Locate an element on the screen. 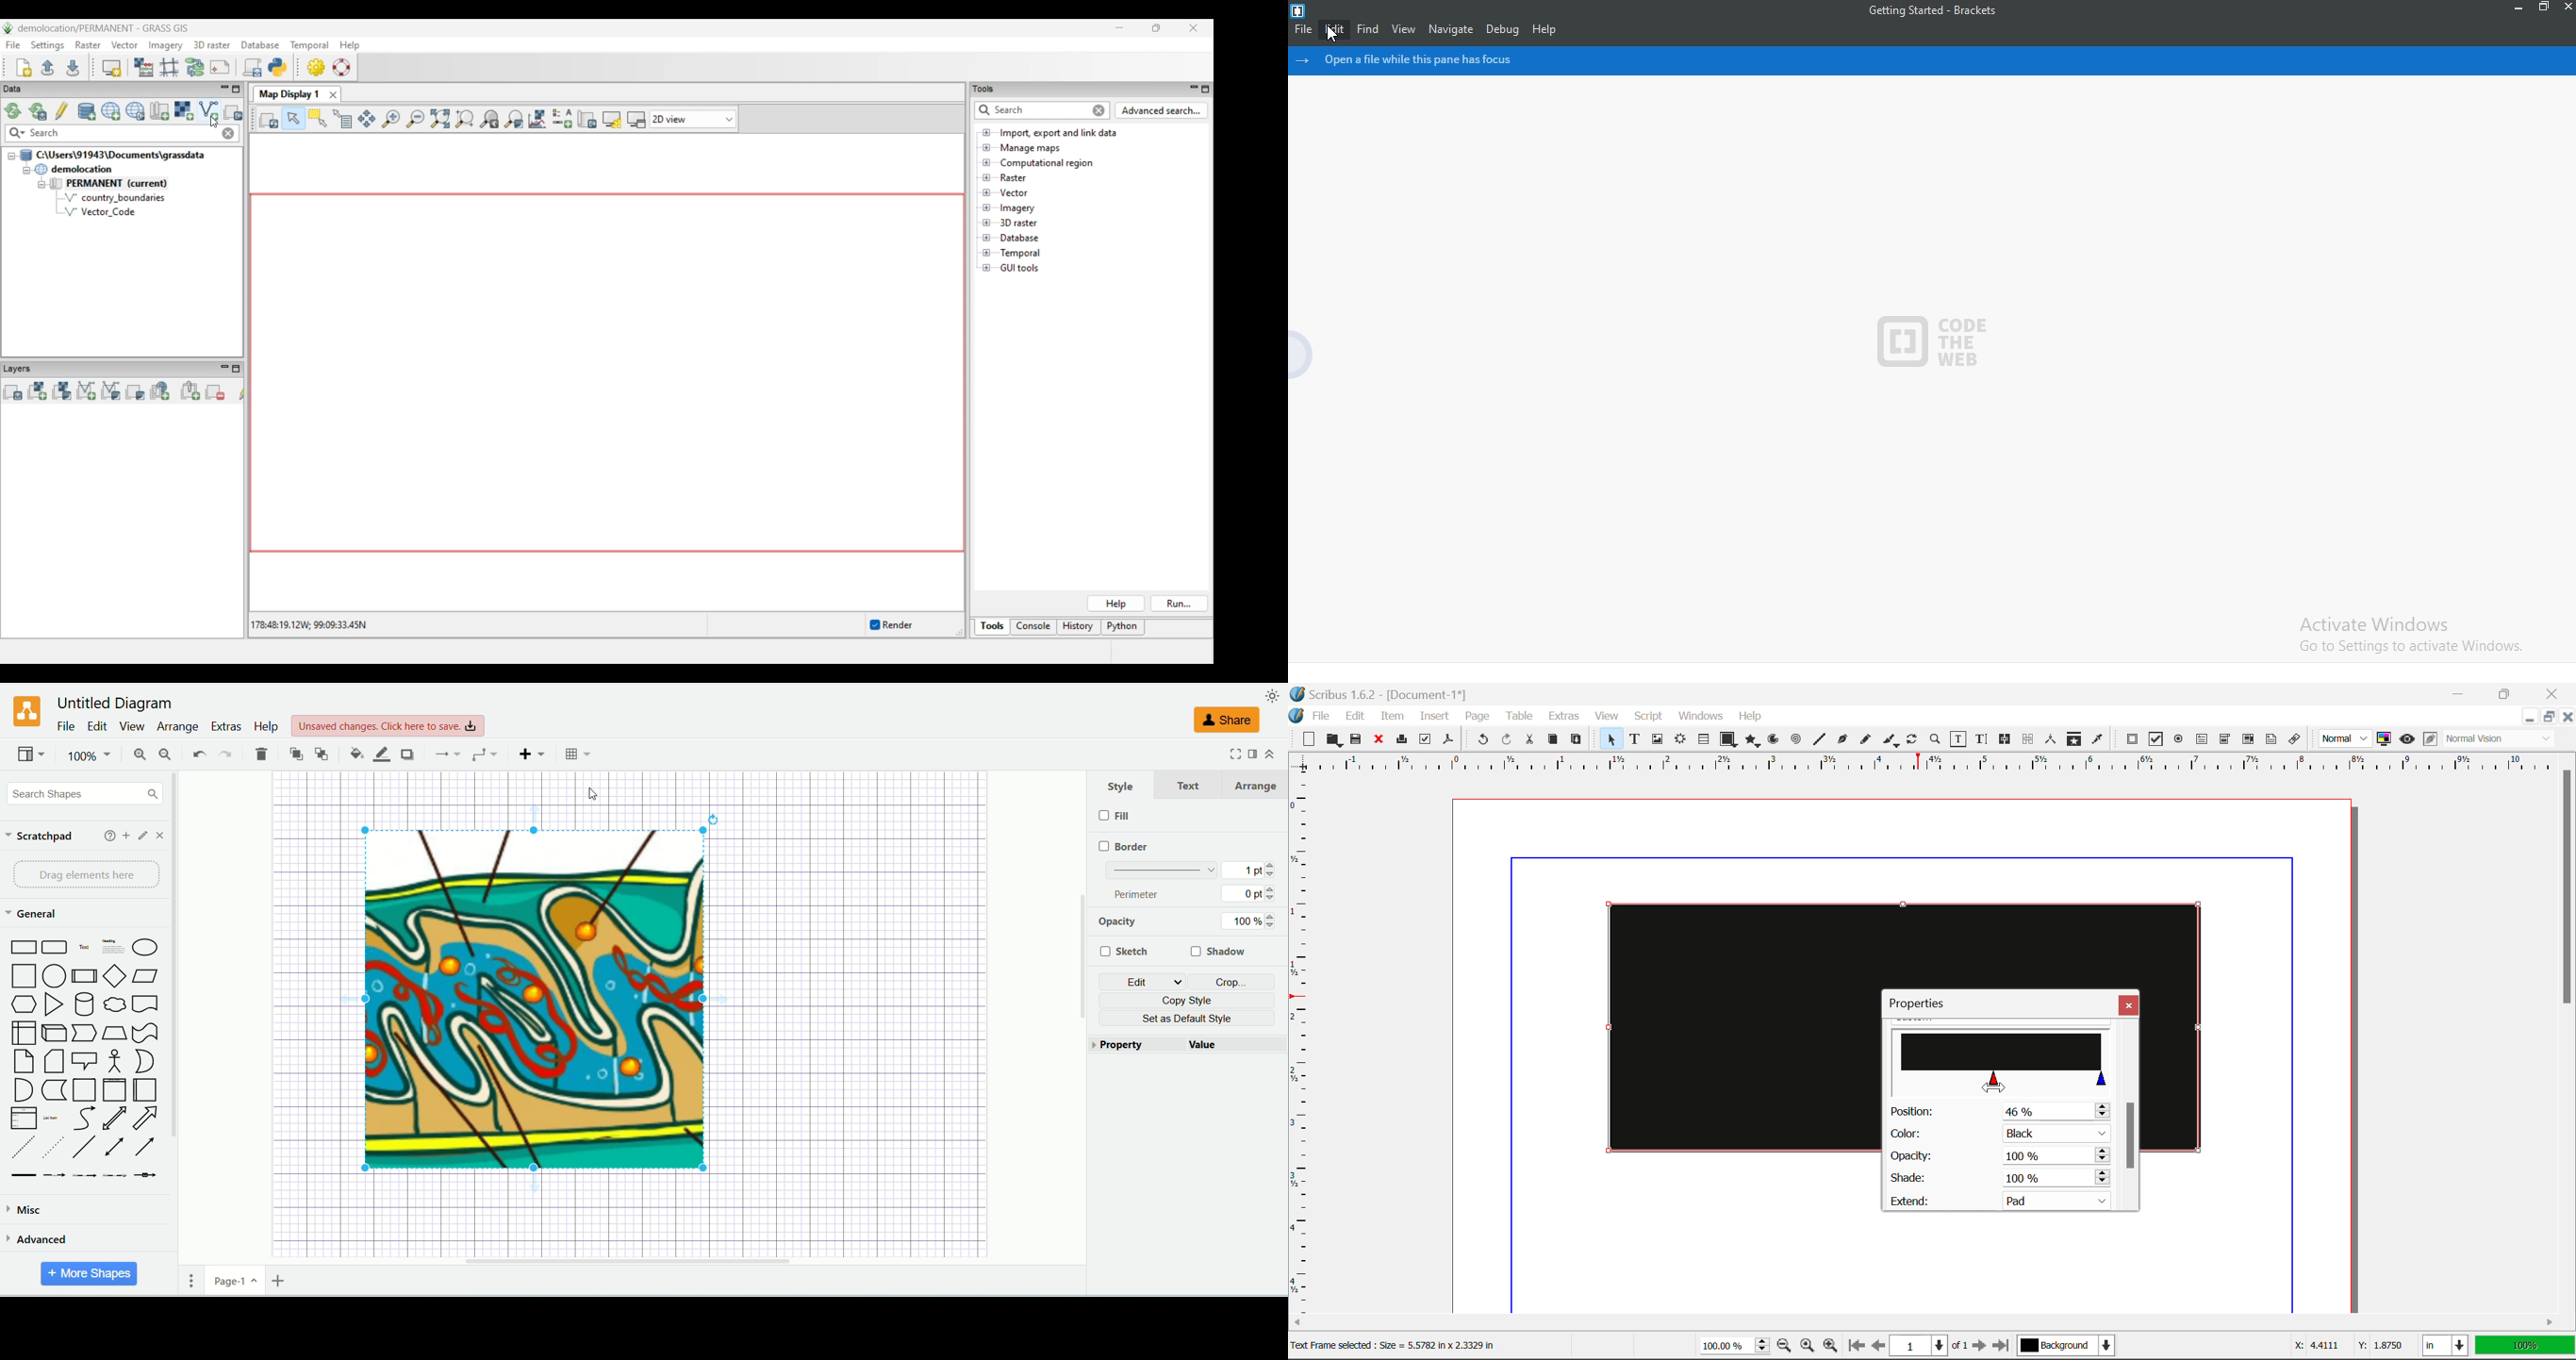  close is located at coordinates (2568, 10).